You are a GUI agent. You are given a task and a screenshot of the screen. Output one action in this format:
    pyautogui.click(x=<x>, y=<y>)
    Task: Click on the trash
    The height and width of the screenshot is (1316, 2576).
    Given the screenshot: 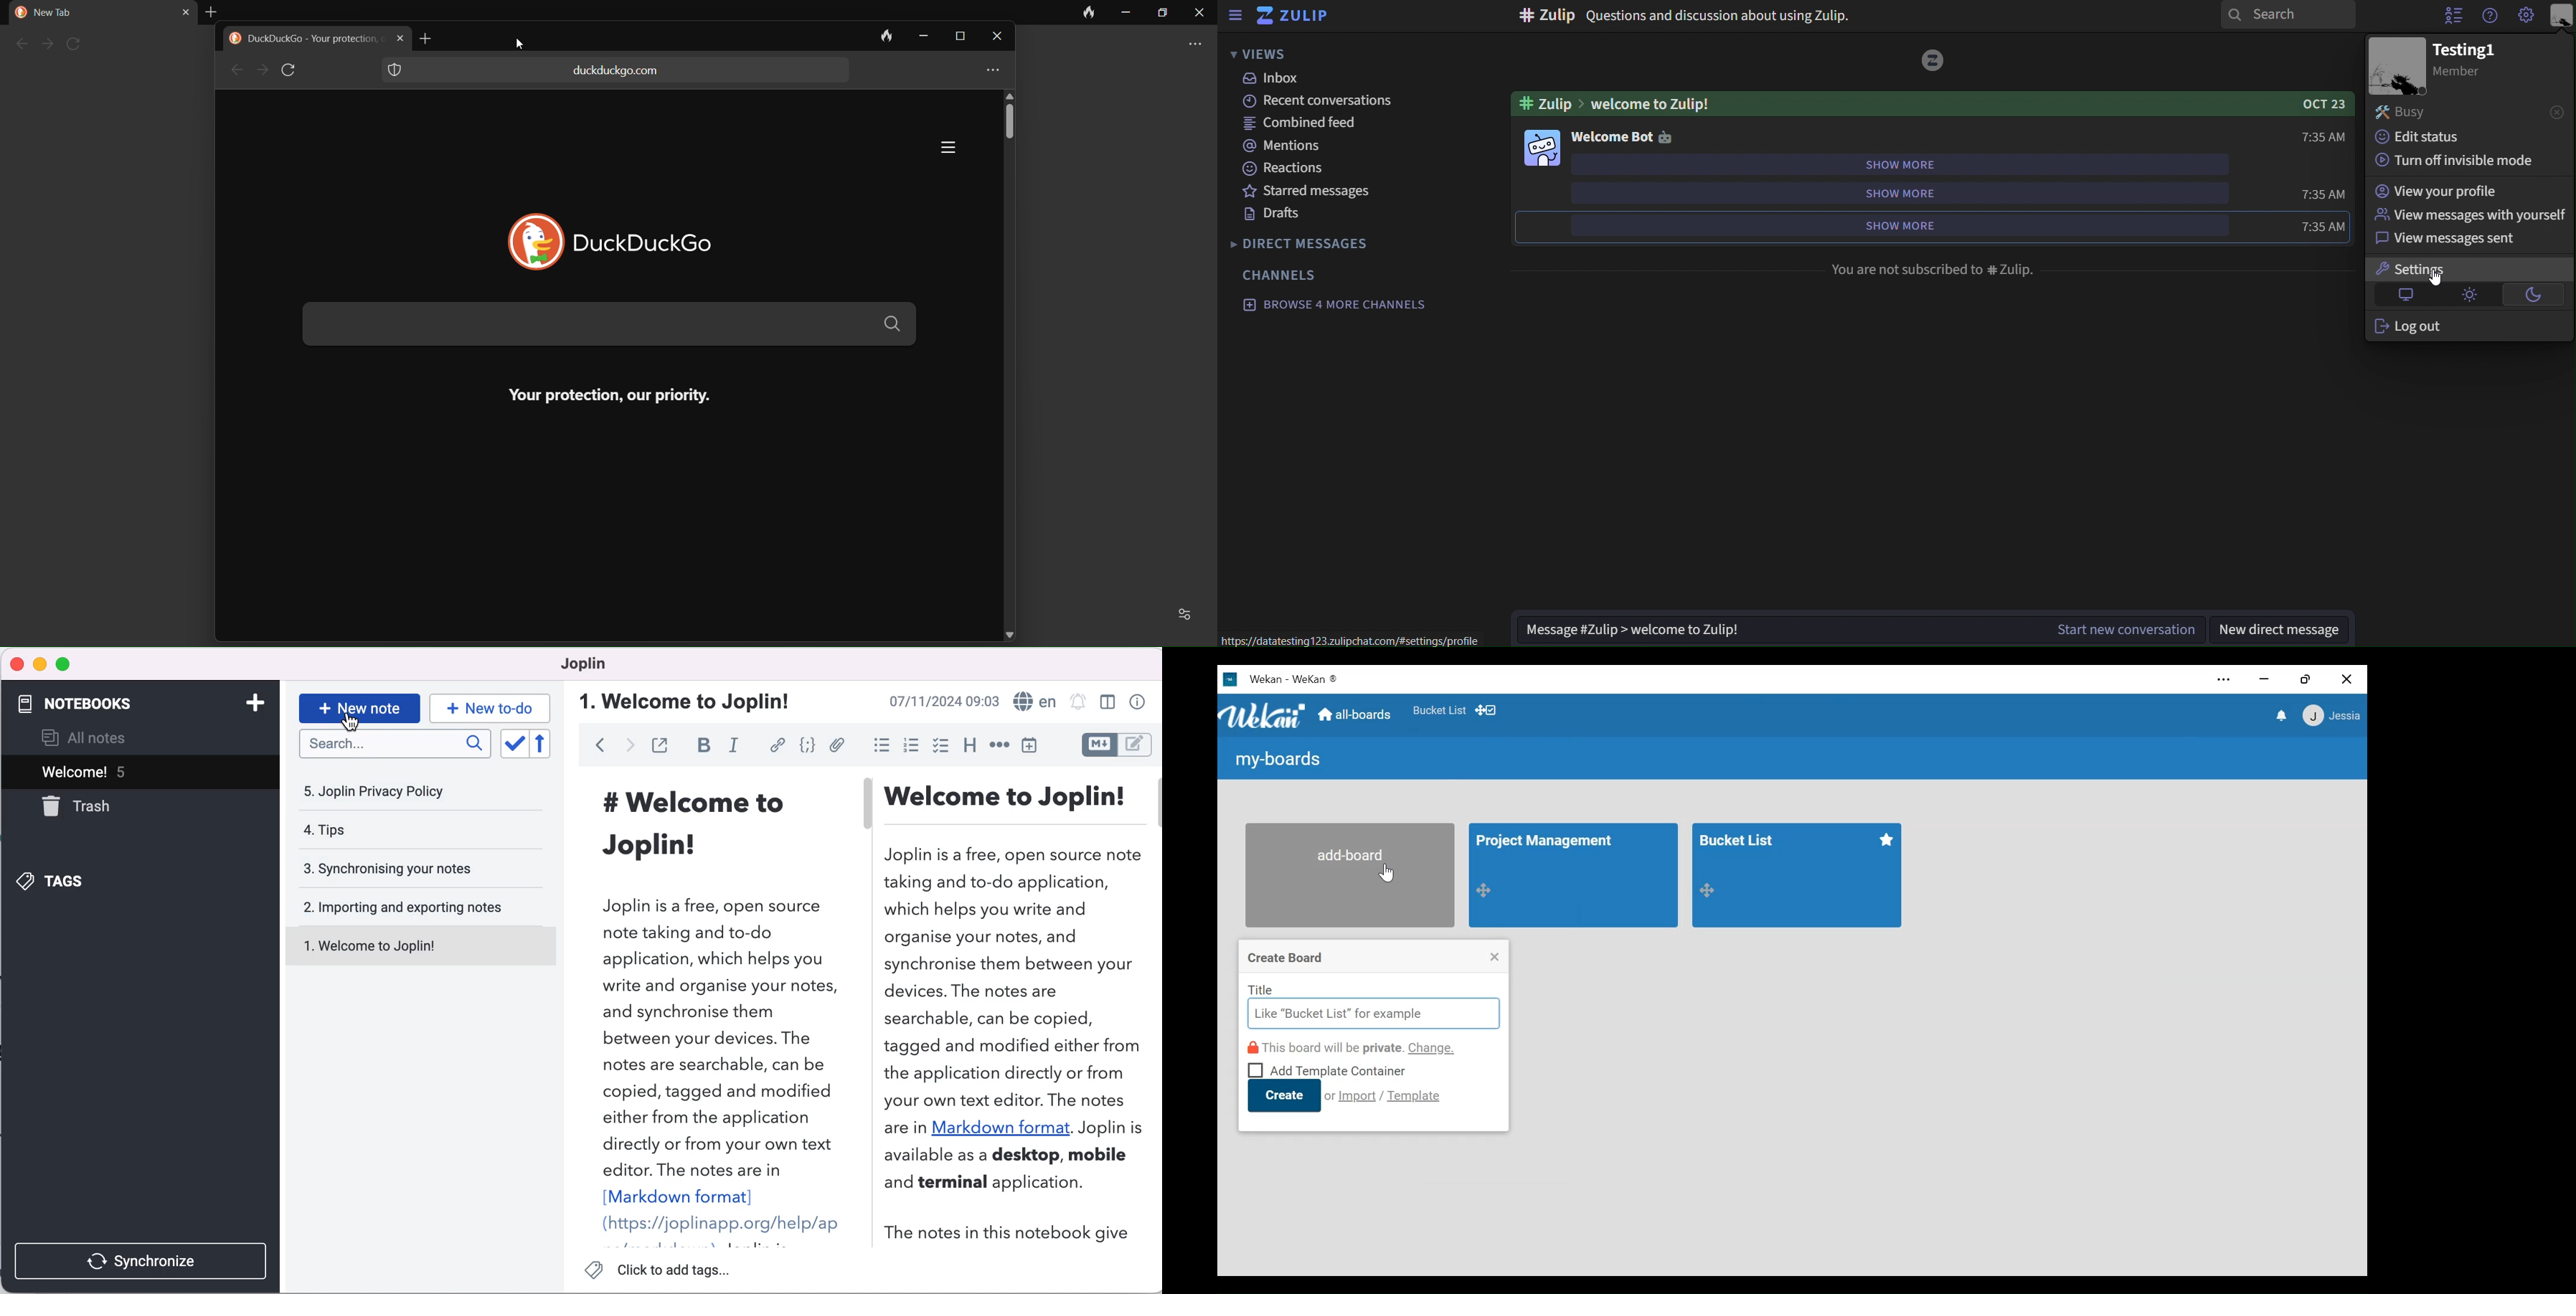 What is the action you would take?
    pyautogui.click(x=89, y=811)
    